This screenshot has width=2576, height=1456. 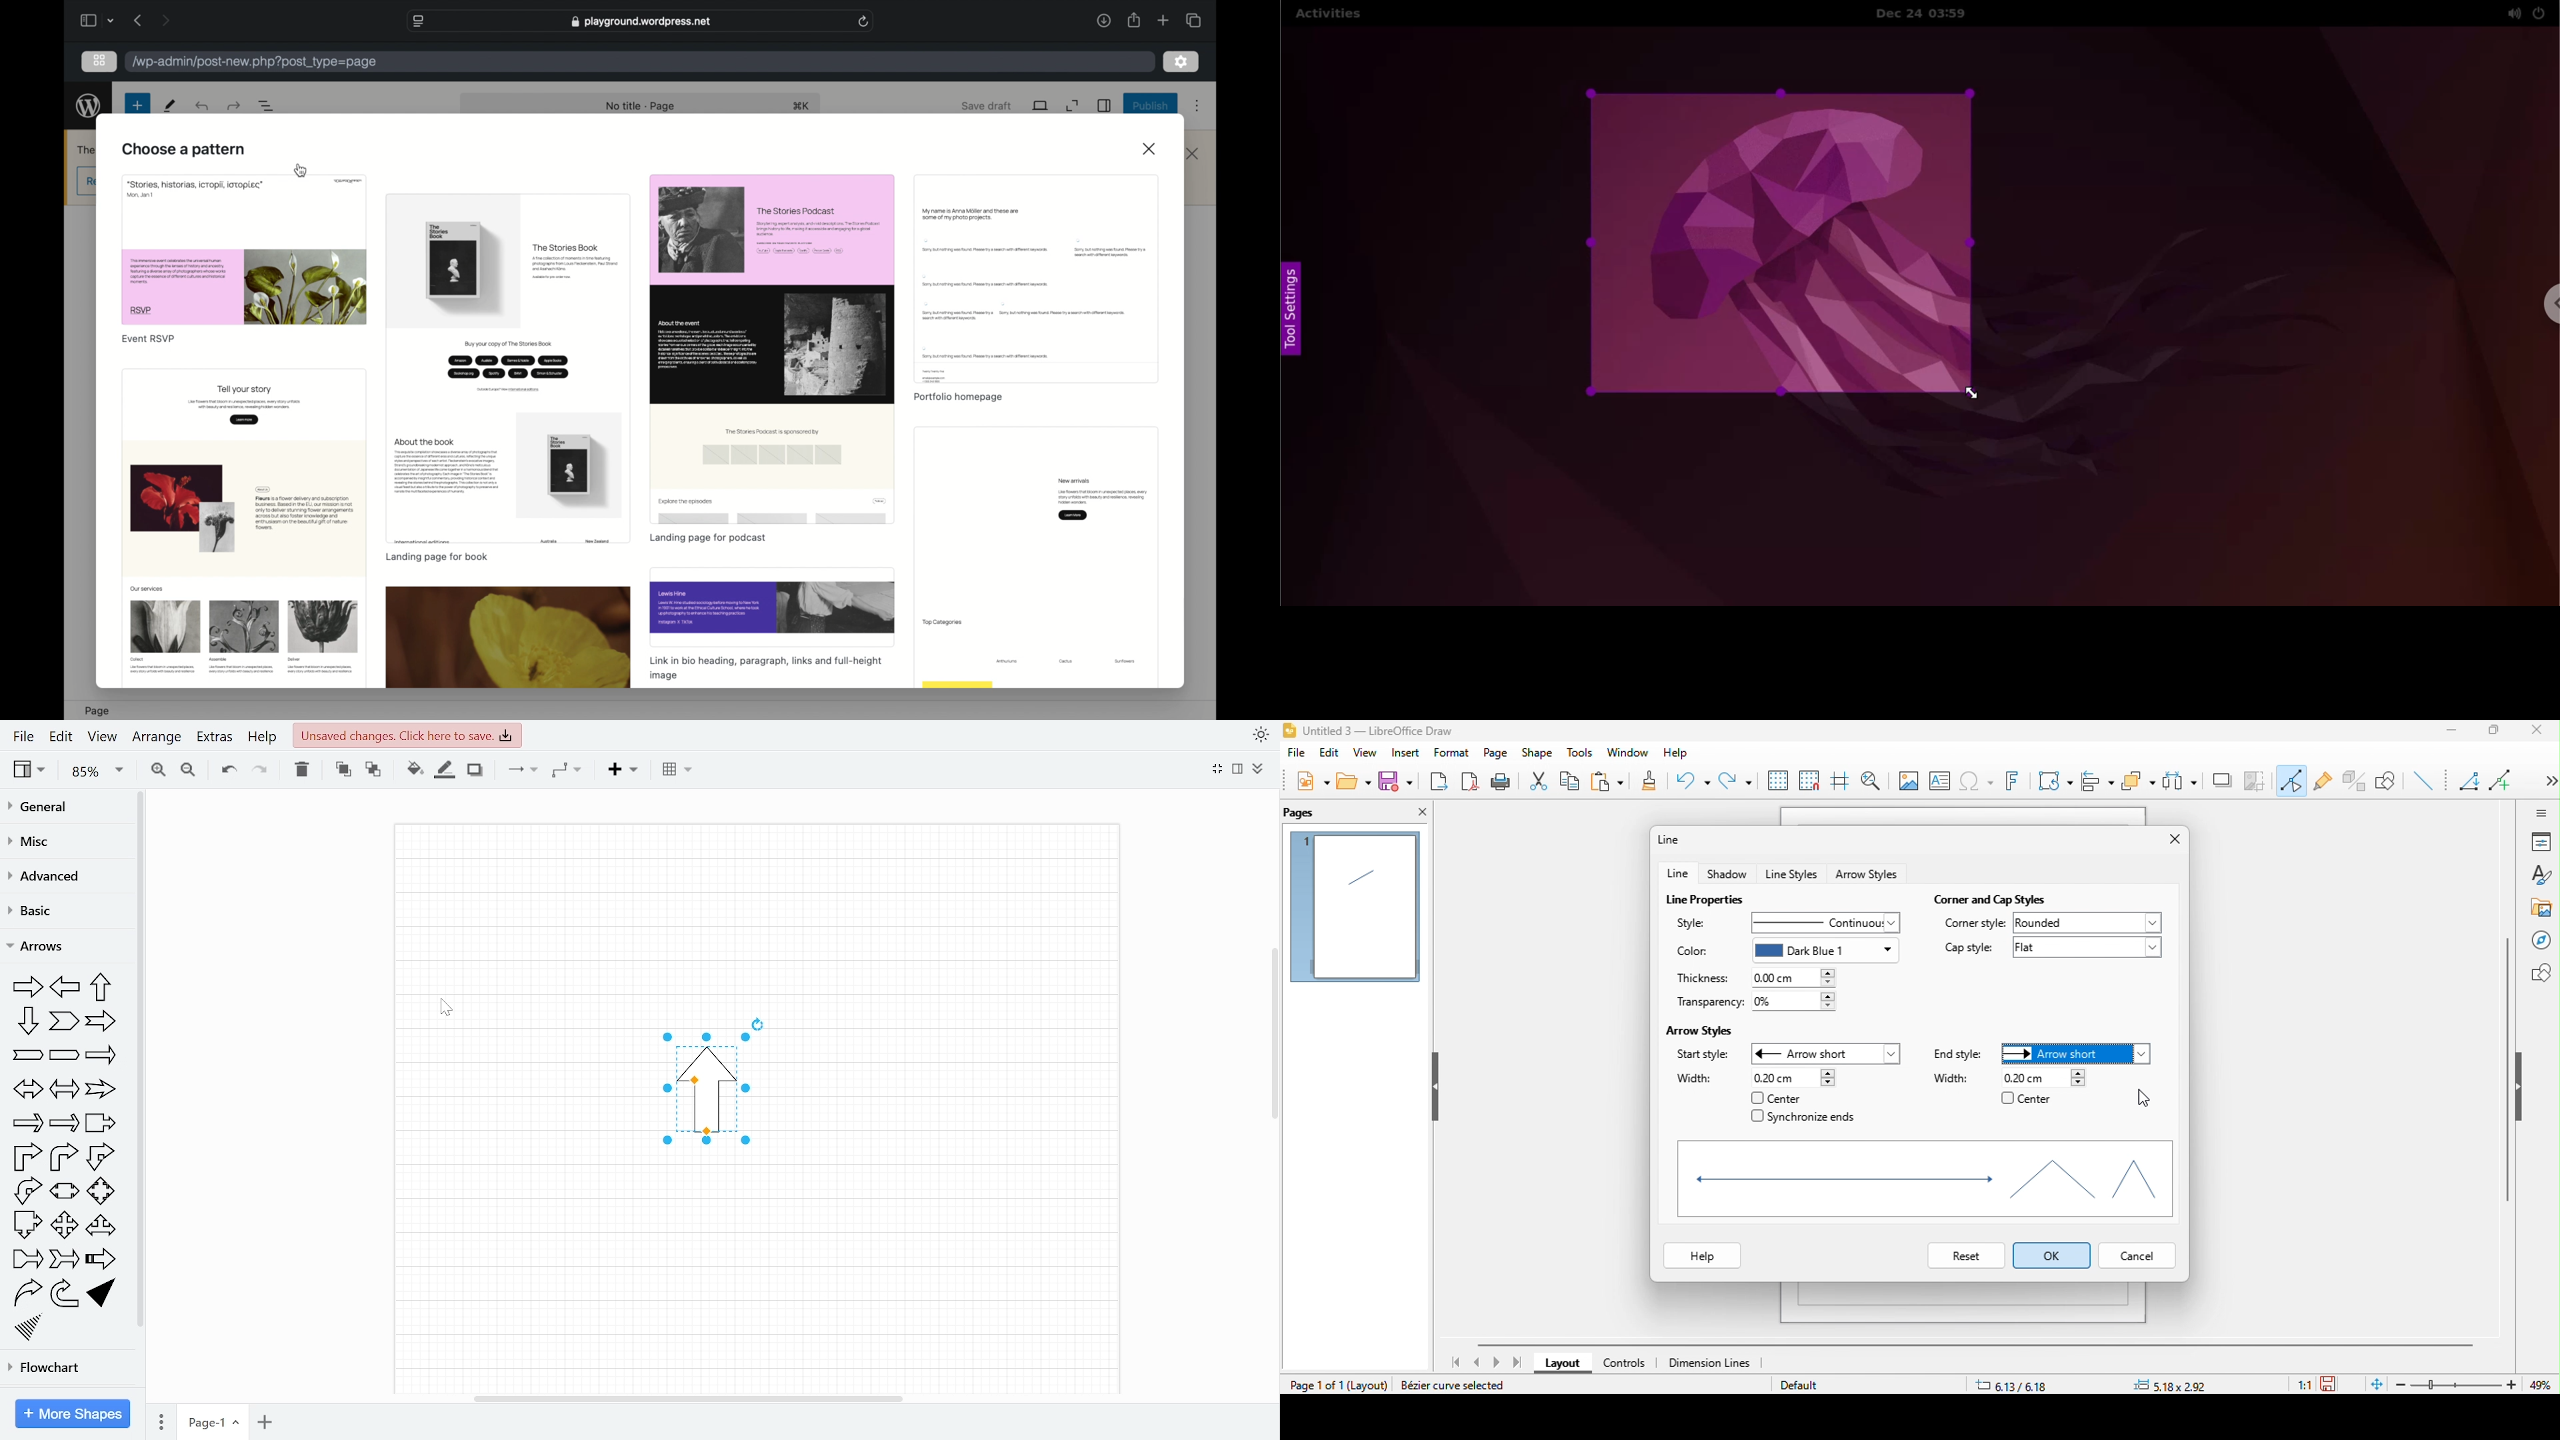 I want to click on paste, so click(x=1613, y=782).